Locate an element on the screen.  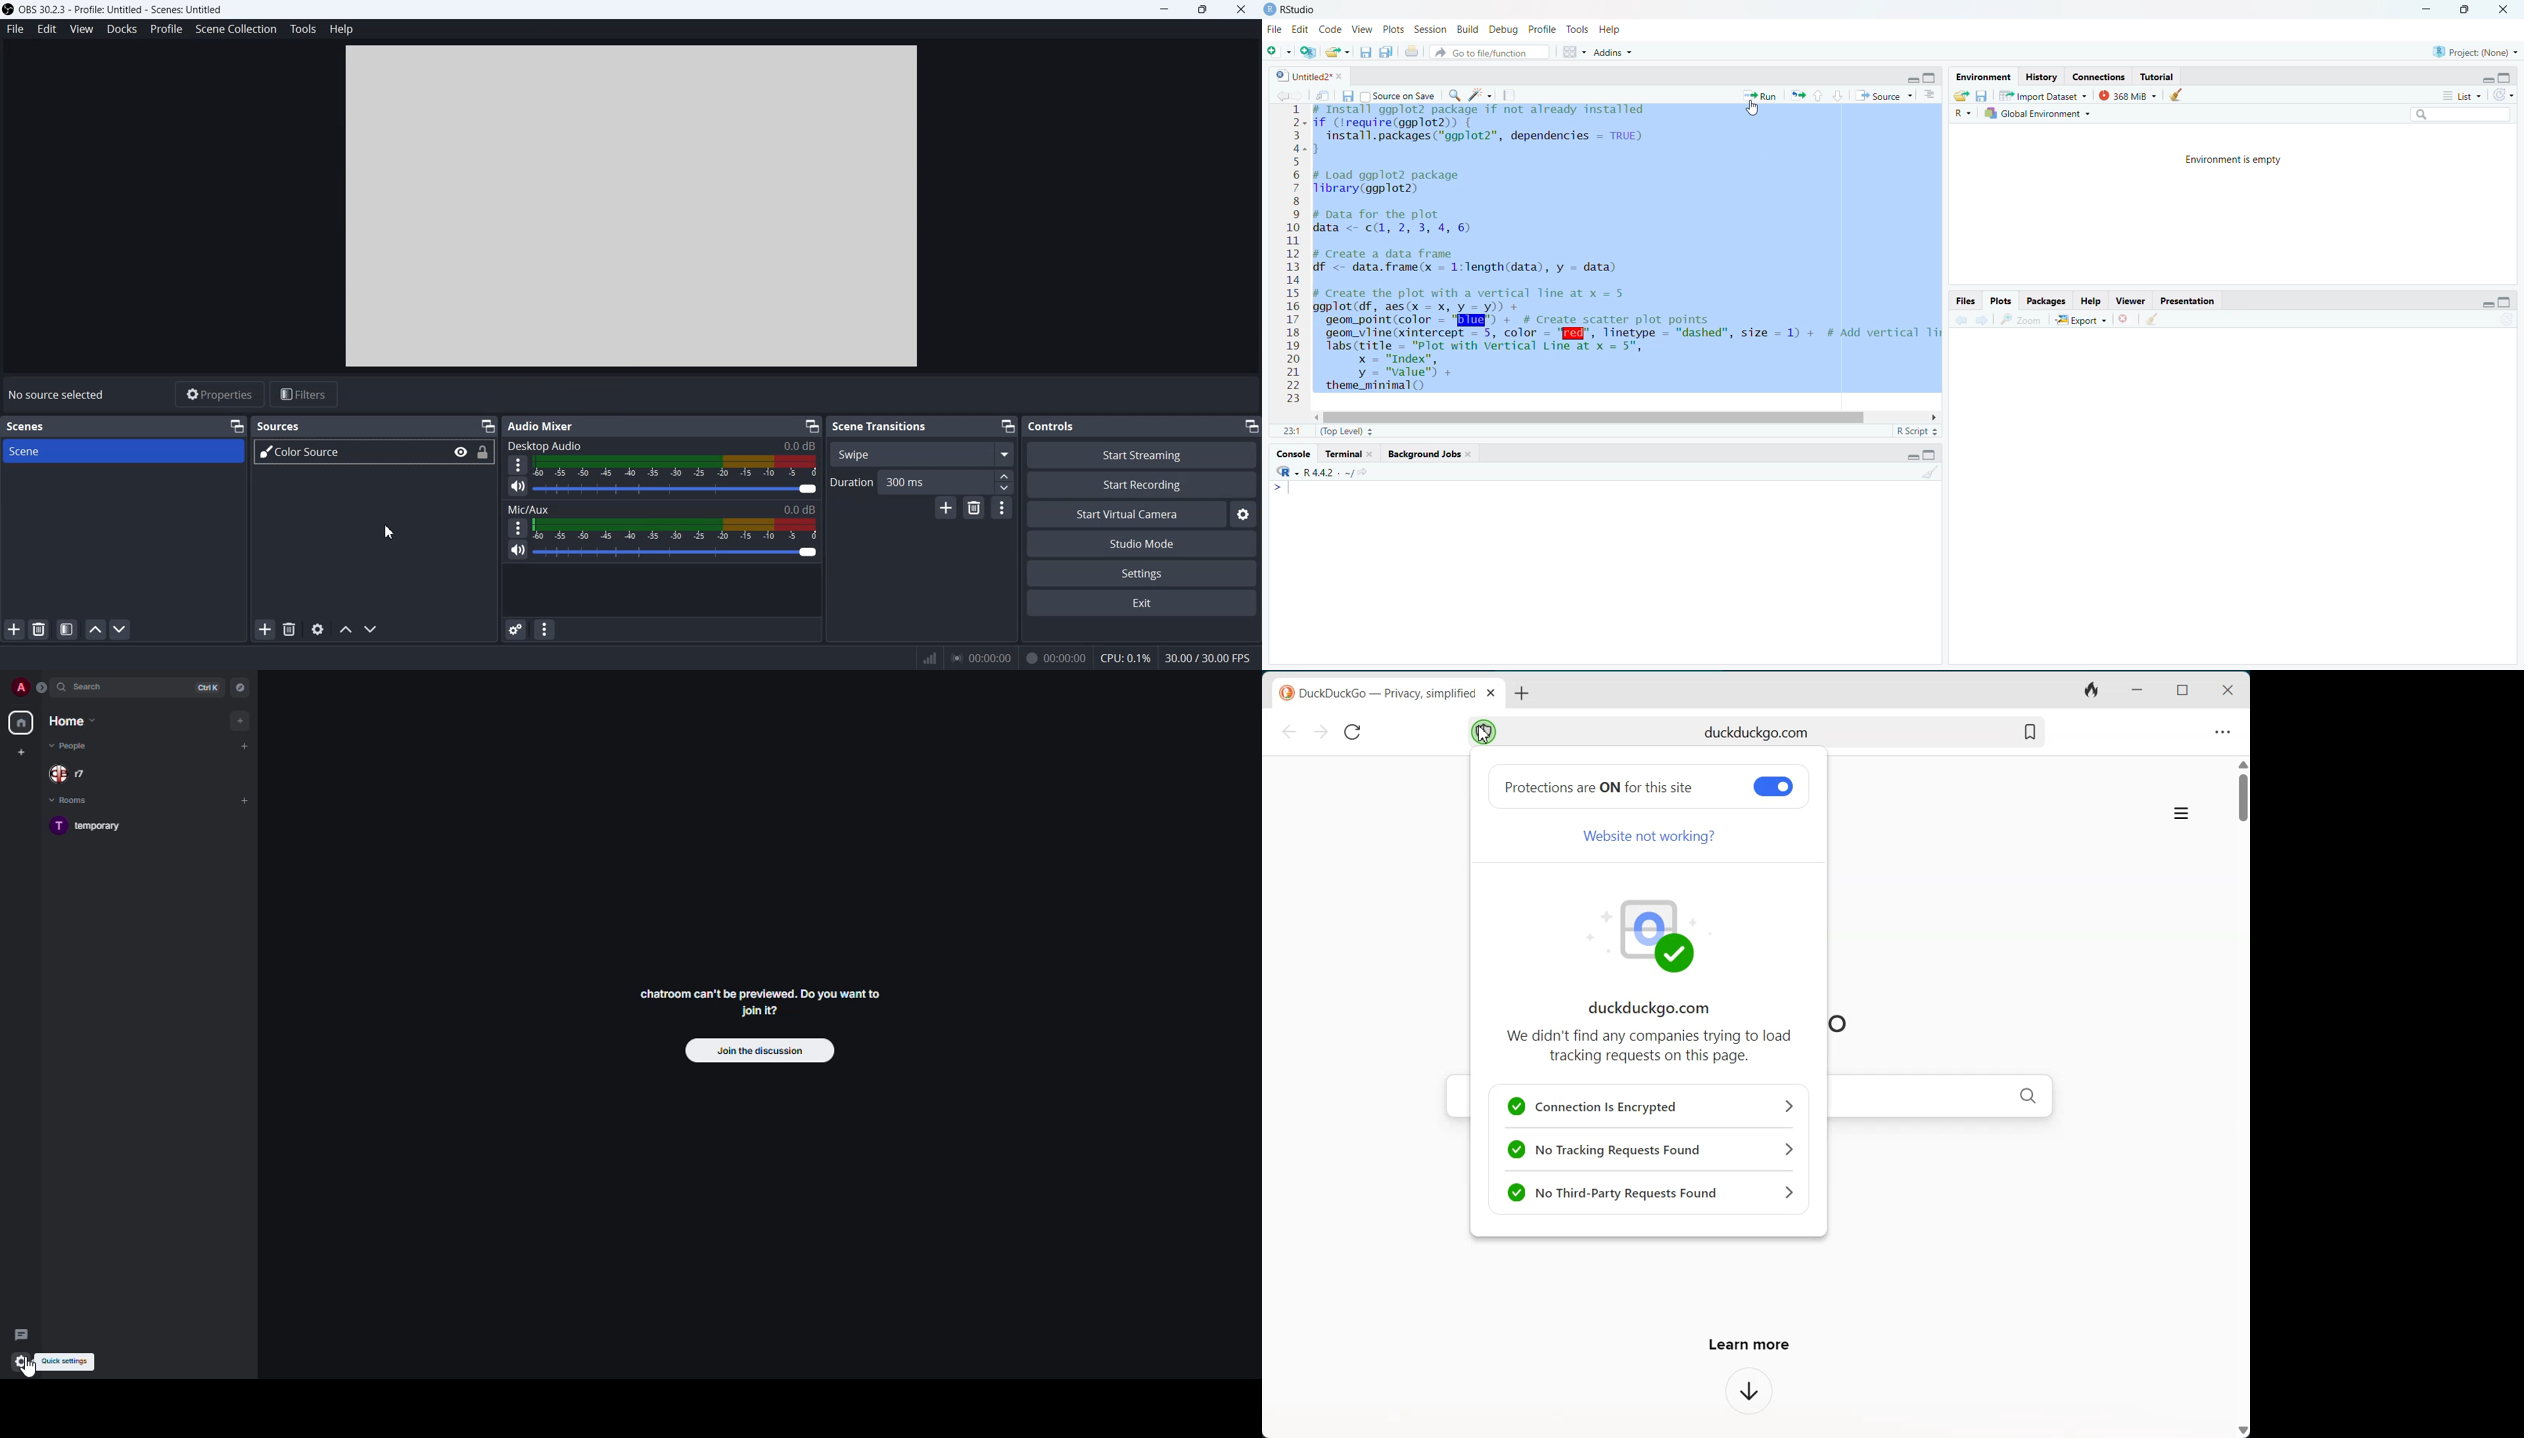
back is located at coordinates (1277, 95).